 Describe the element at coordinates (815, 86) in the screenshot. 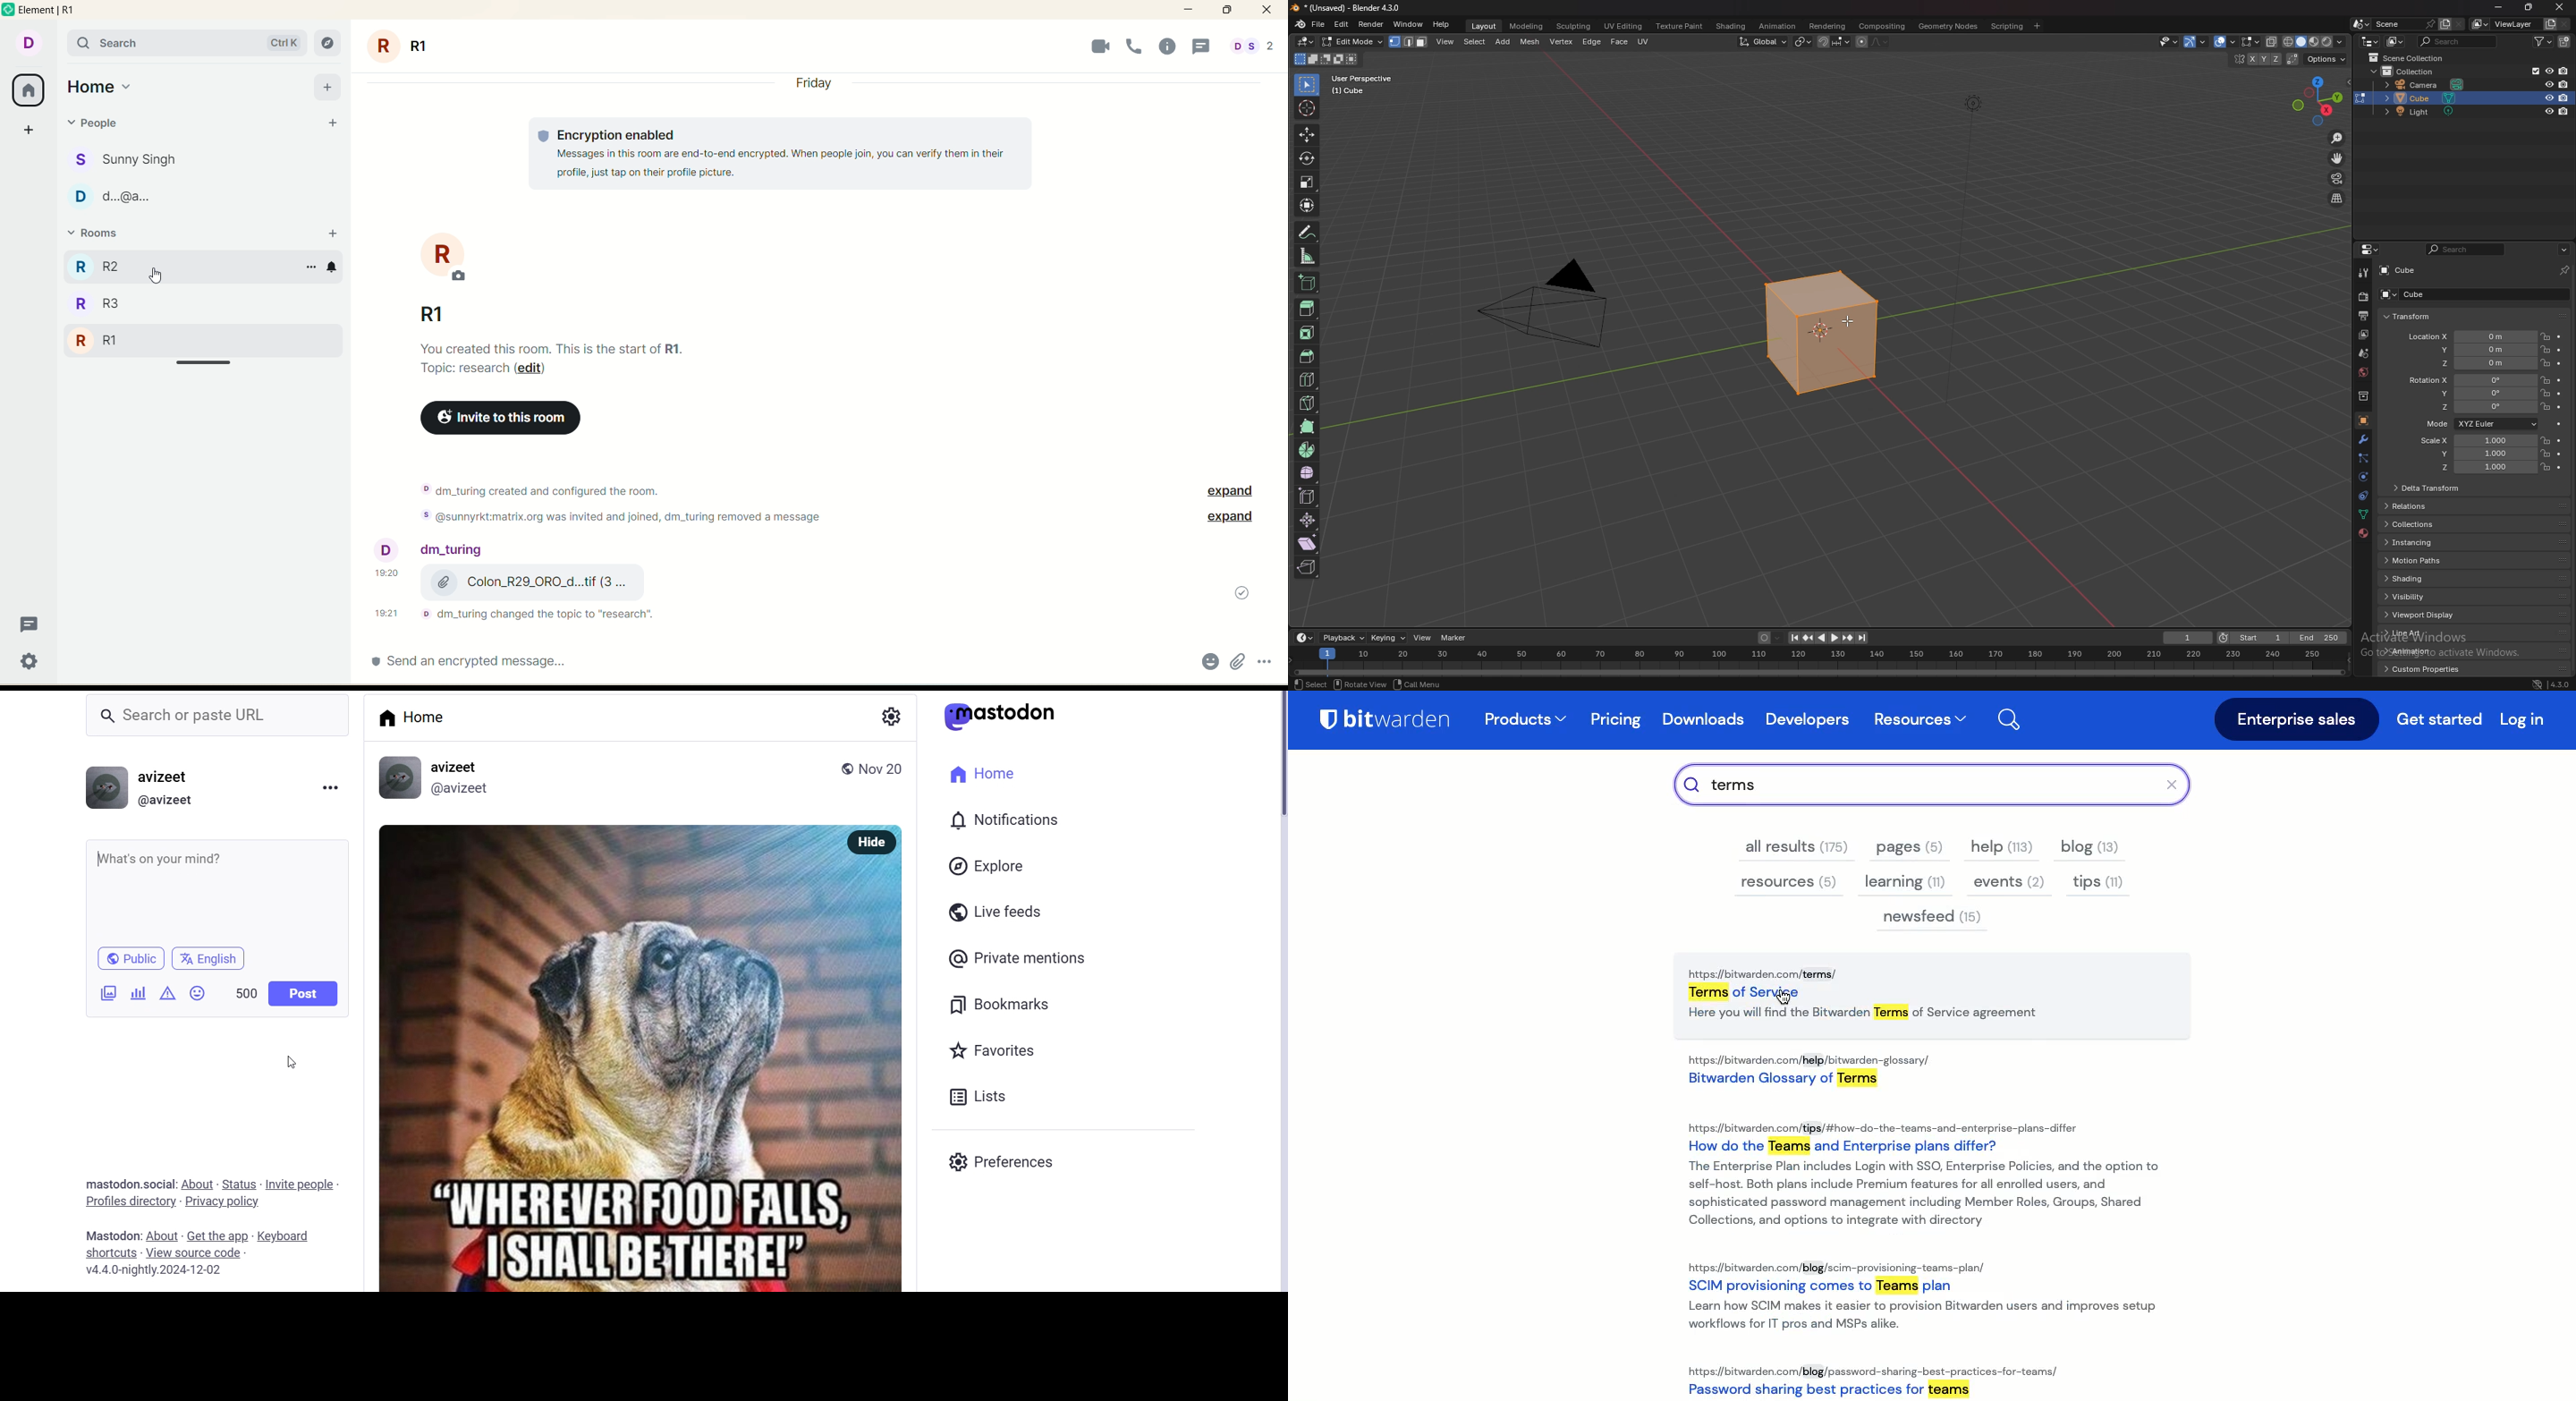

I see `day` at that location.